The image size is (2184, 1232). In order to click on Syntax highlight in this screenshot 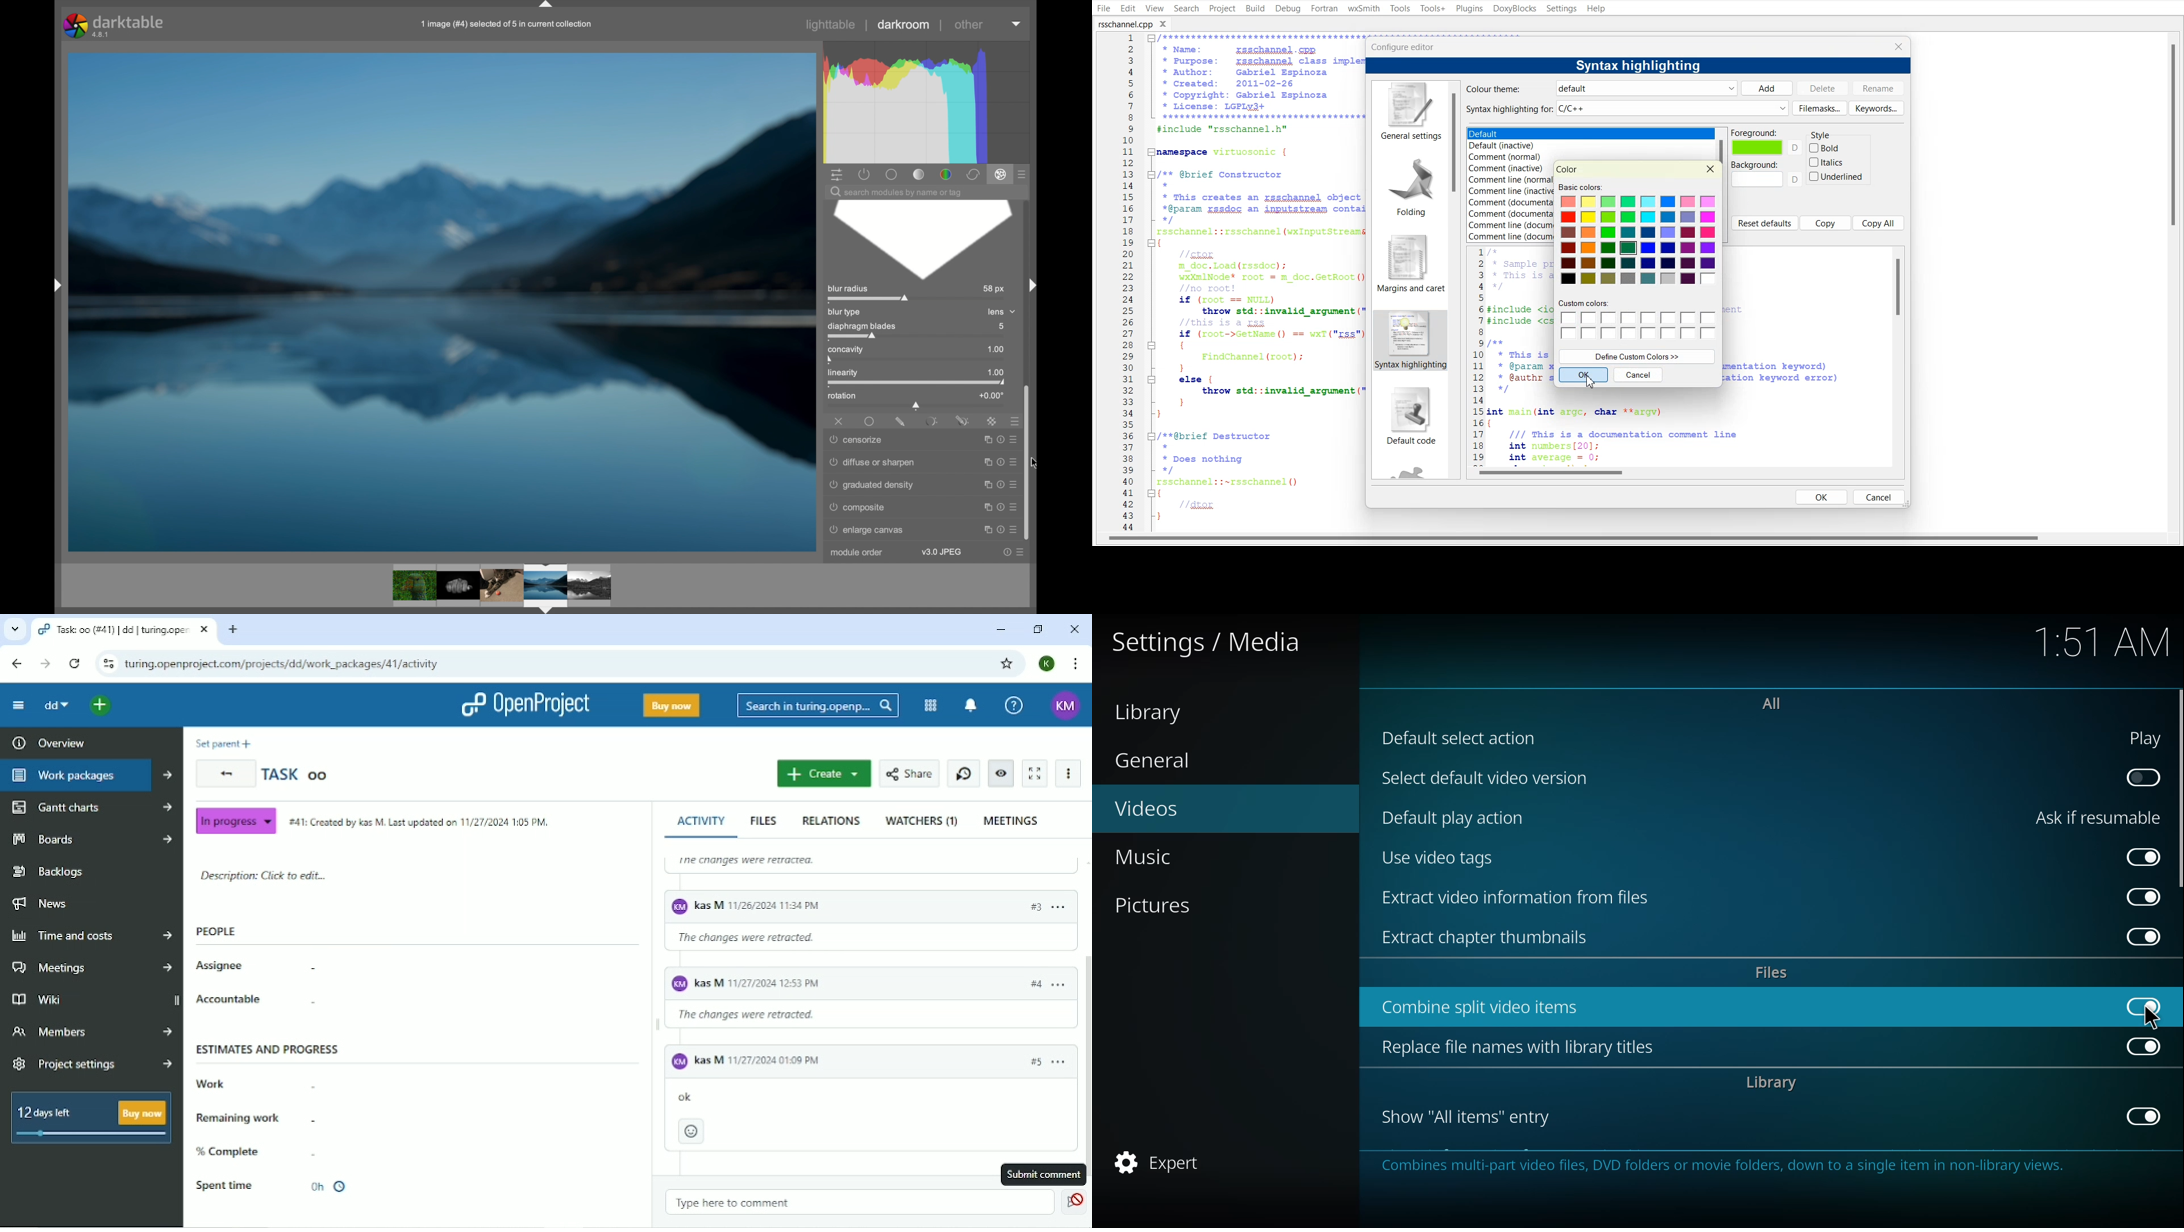, I will do `click(1409, 341)`.